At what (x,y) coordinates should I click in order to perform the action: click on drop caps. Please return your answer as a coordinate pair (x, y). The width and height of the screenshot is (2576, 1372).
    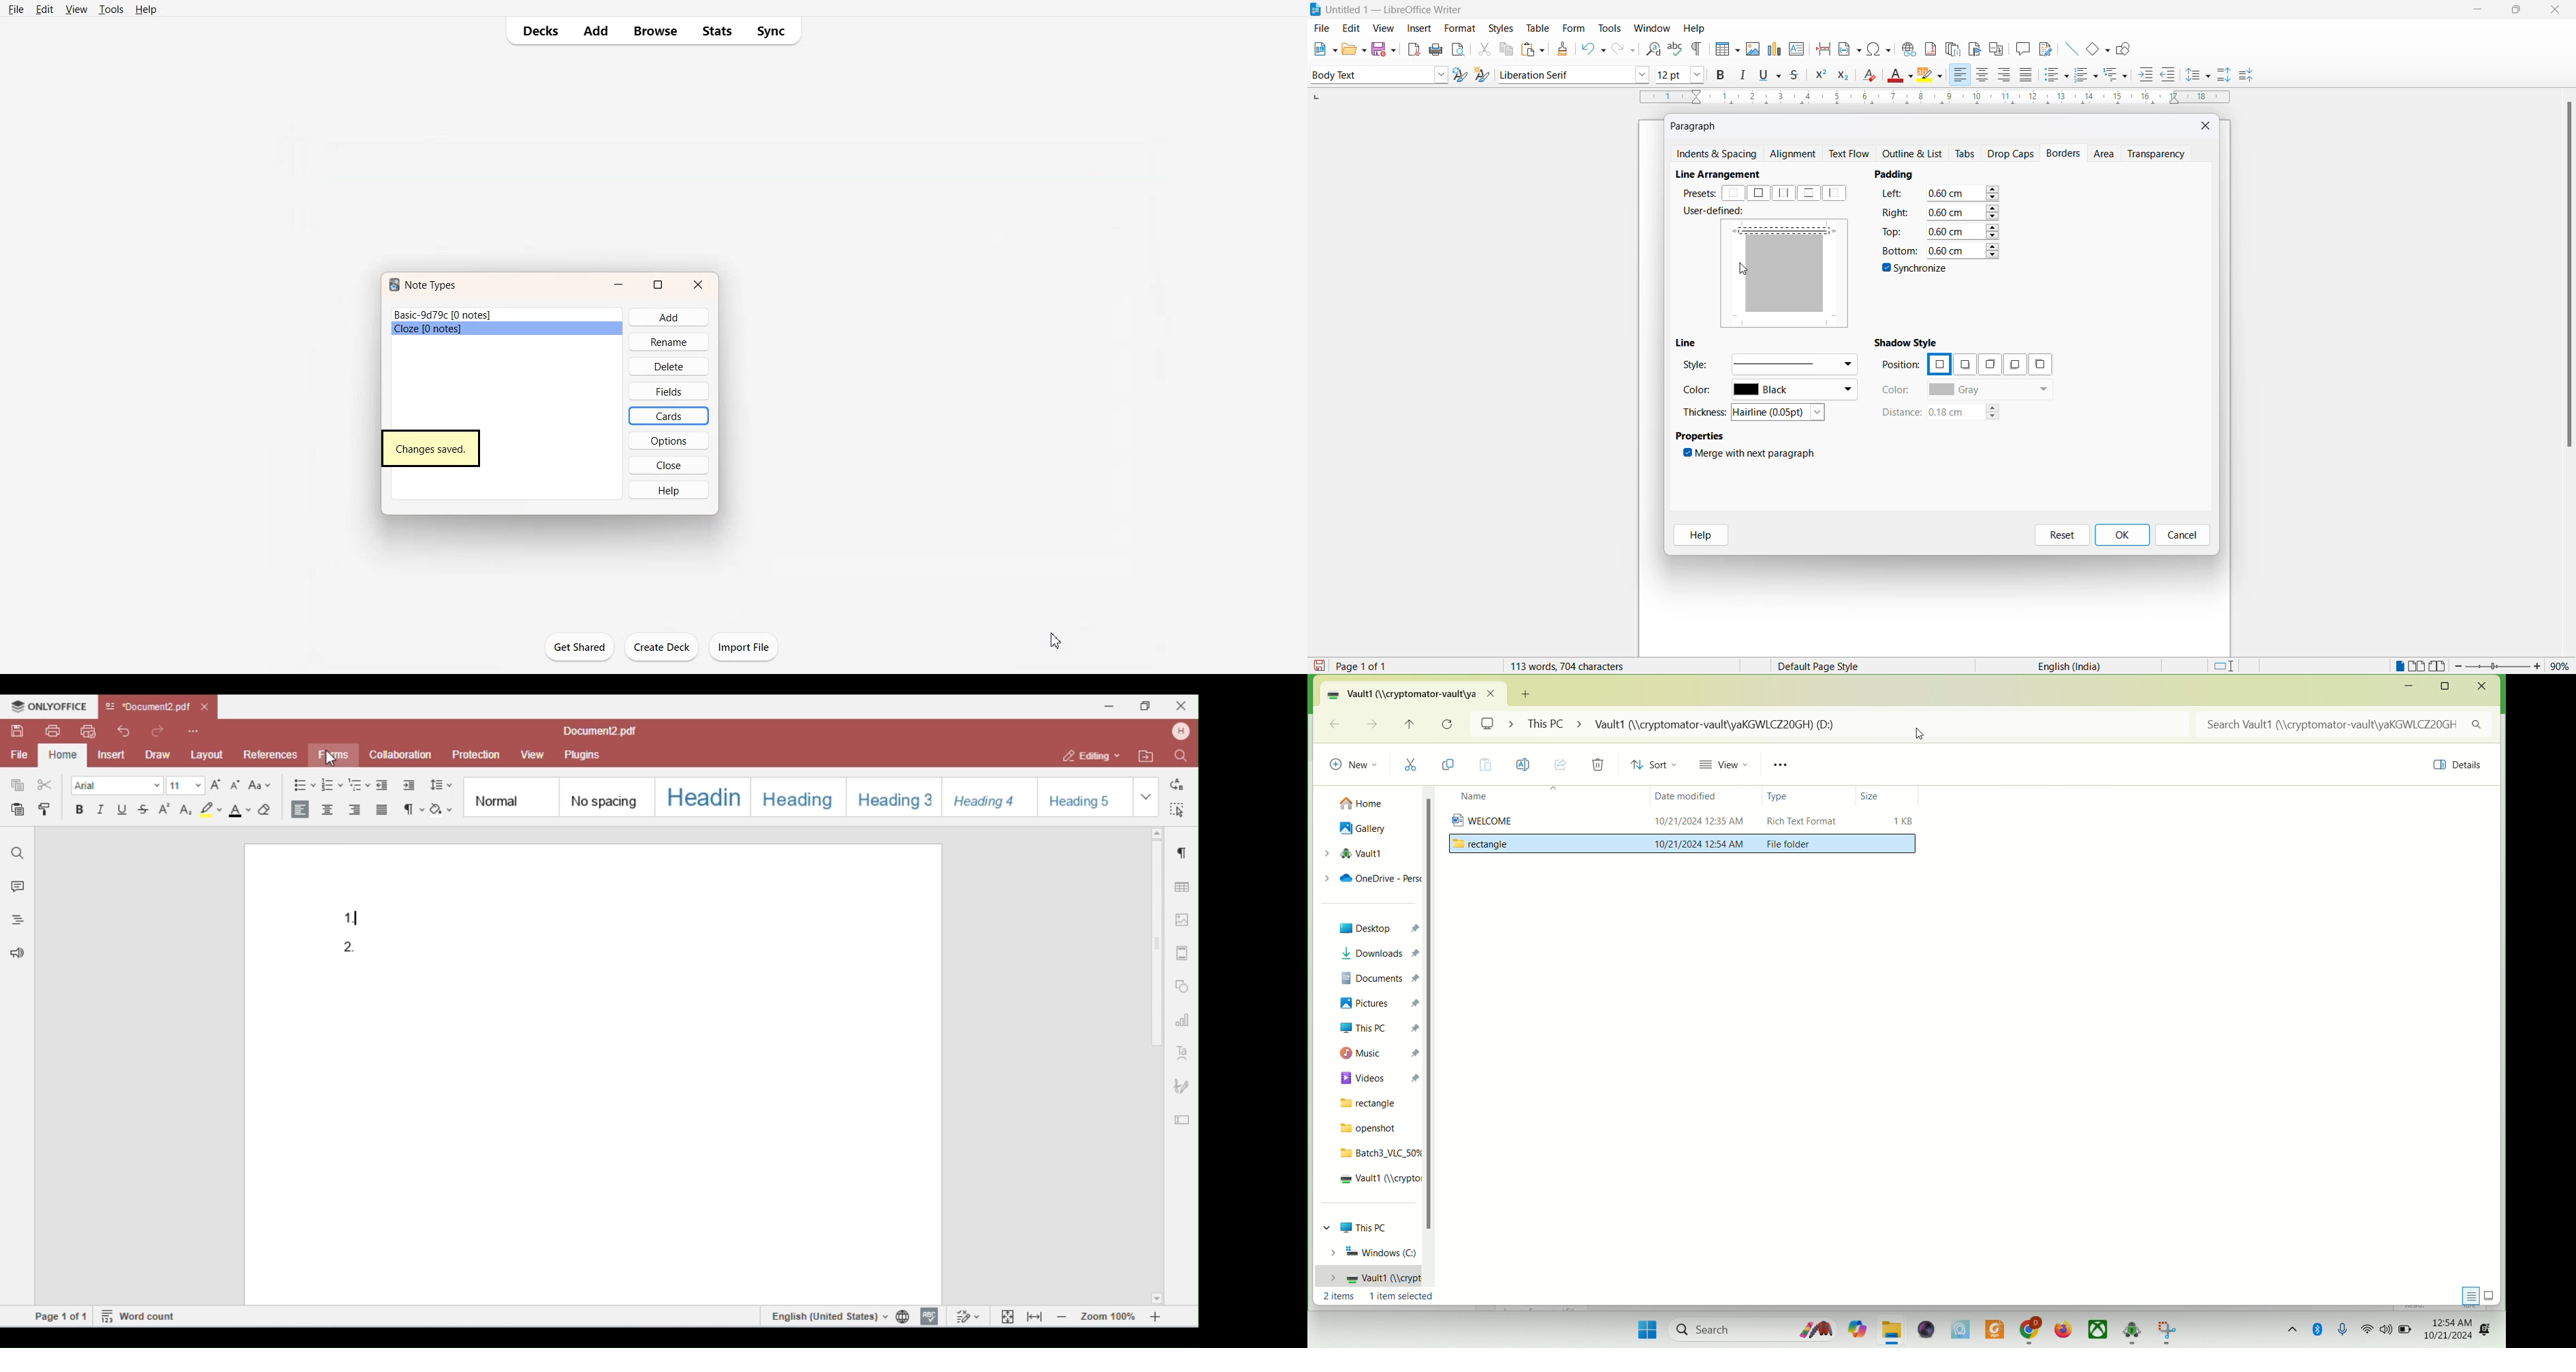
    Looking at the image, I should click on (2011, 153).